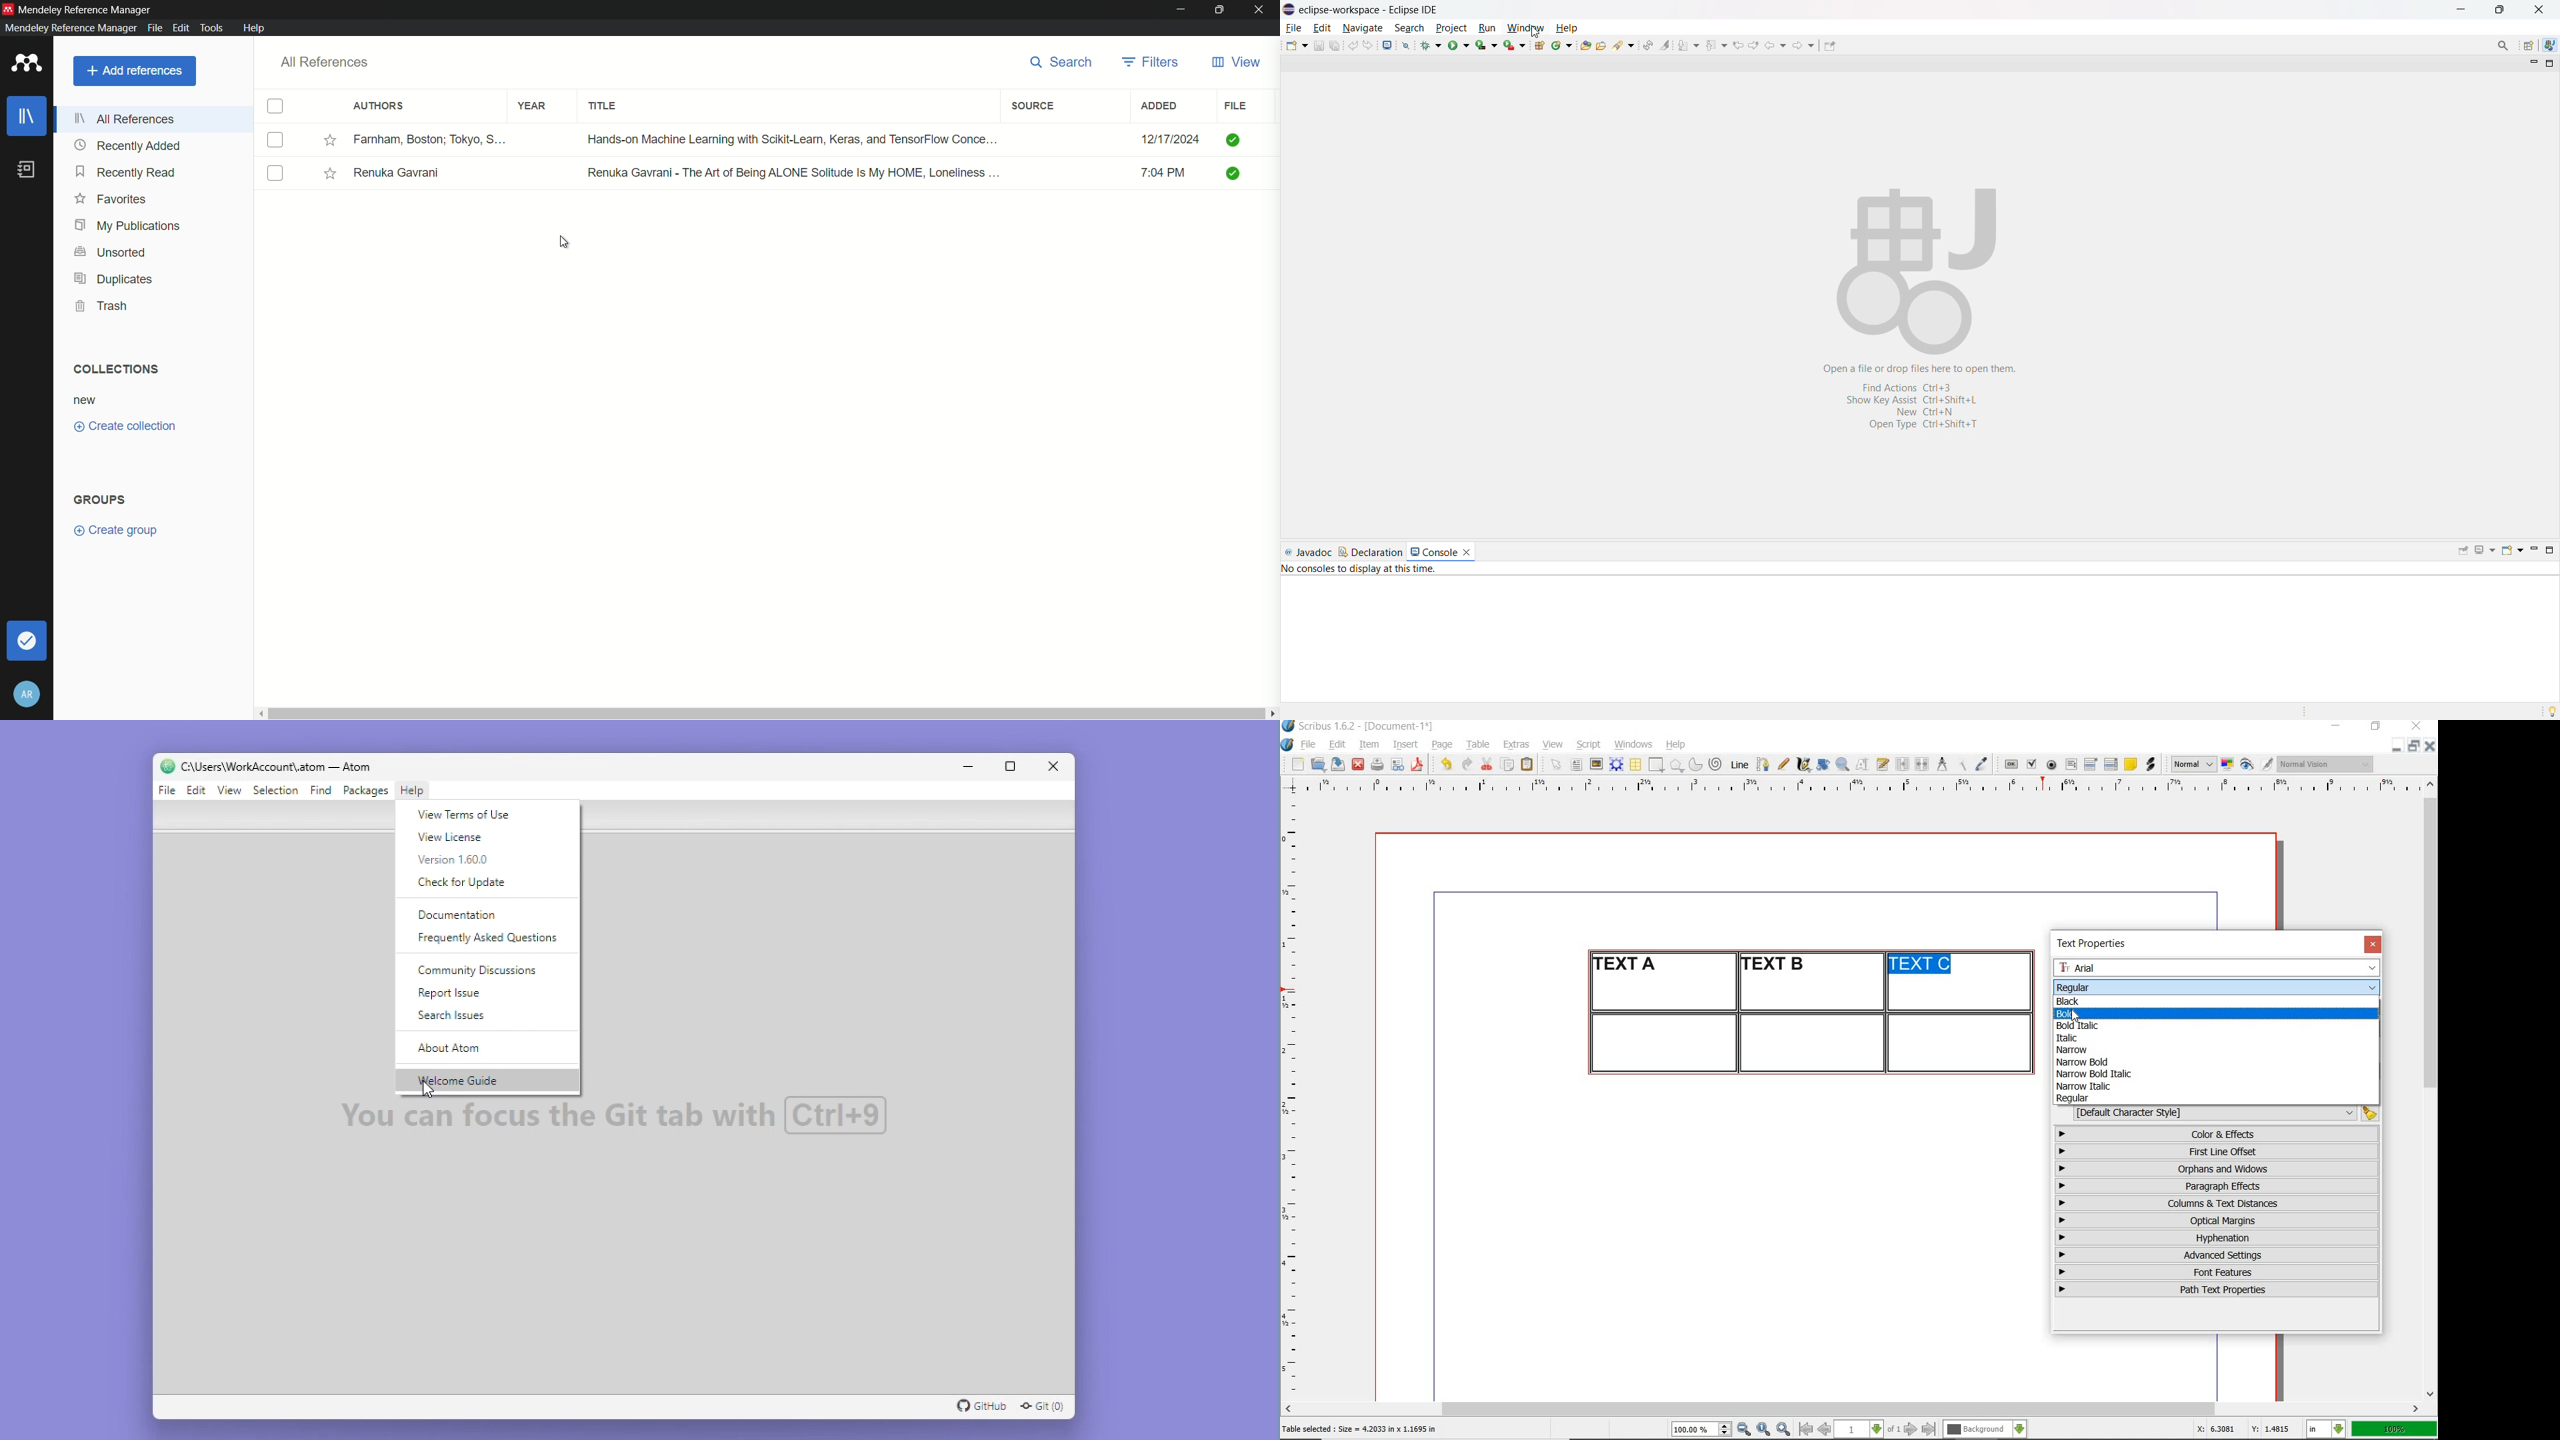 Image resolution: width=2576 pixels, height=1456 pixels. What do you see at coordinates (1922, 765) in the screenshot?
I see `unlink text frames` at bounding box center [1922, 765].